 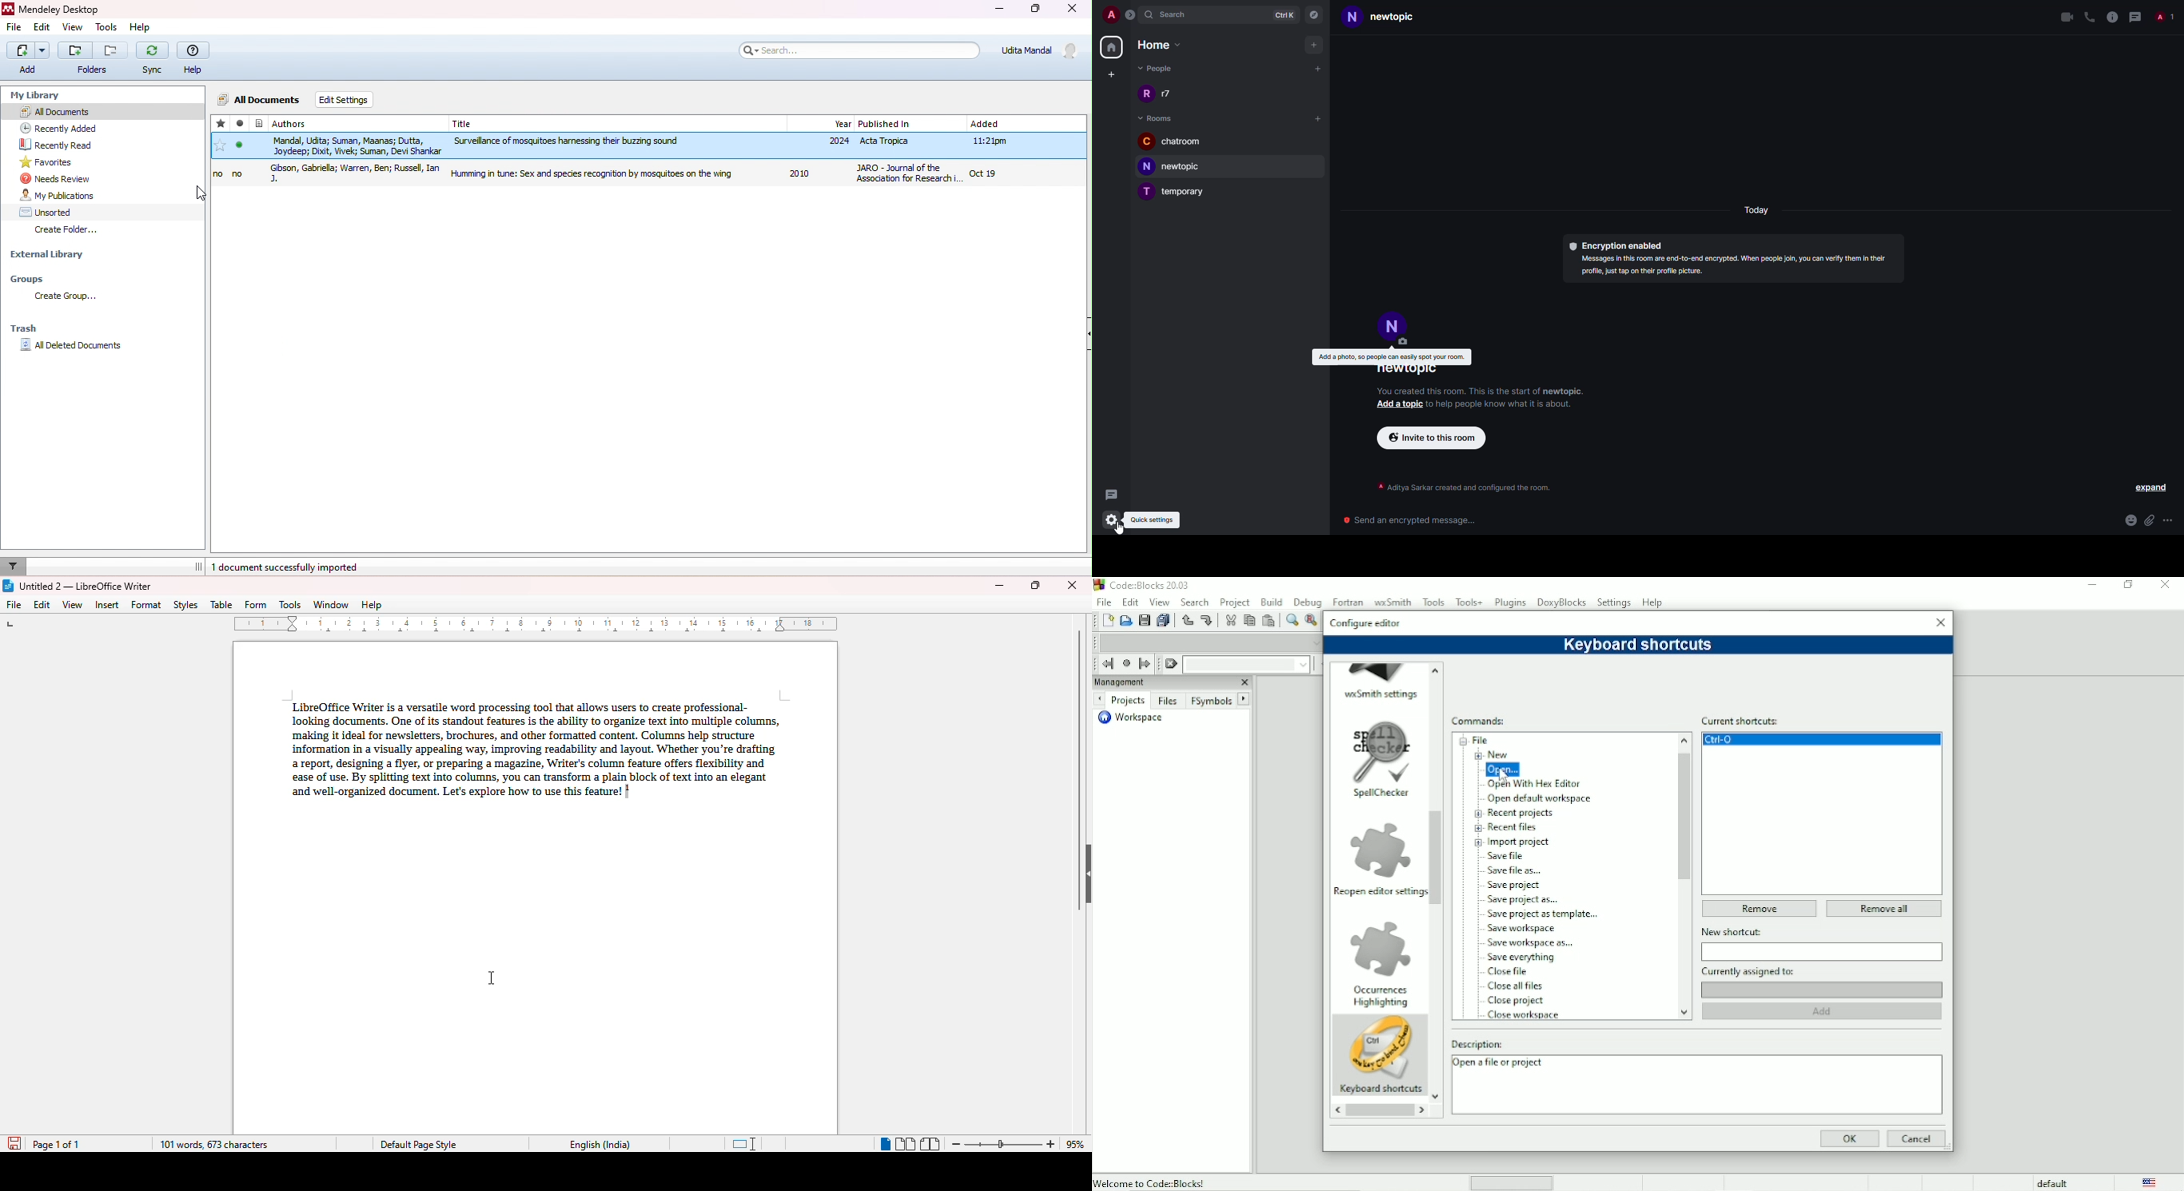 I want to click on Save workspace, so click(x=1528, y=928).